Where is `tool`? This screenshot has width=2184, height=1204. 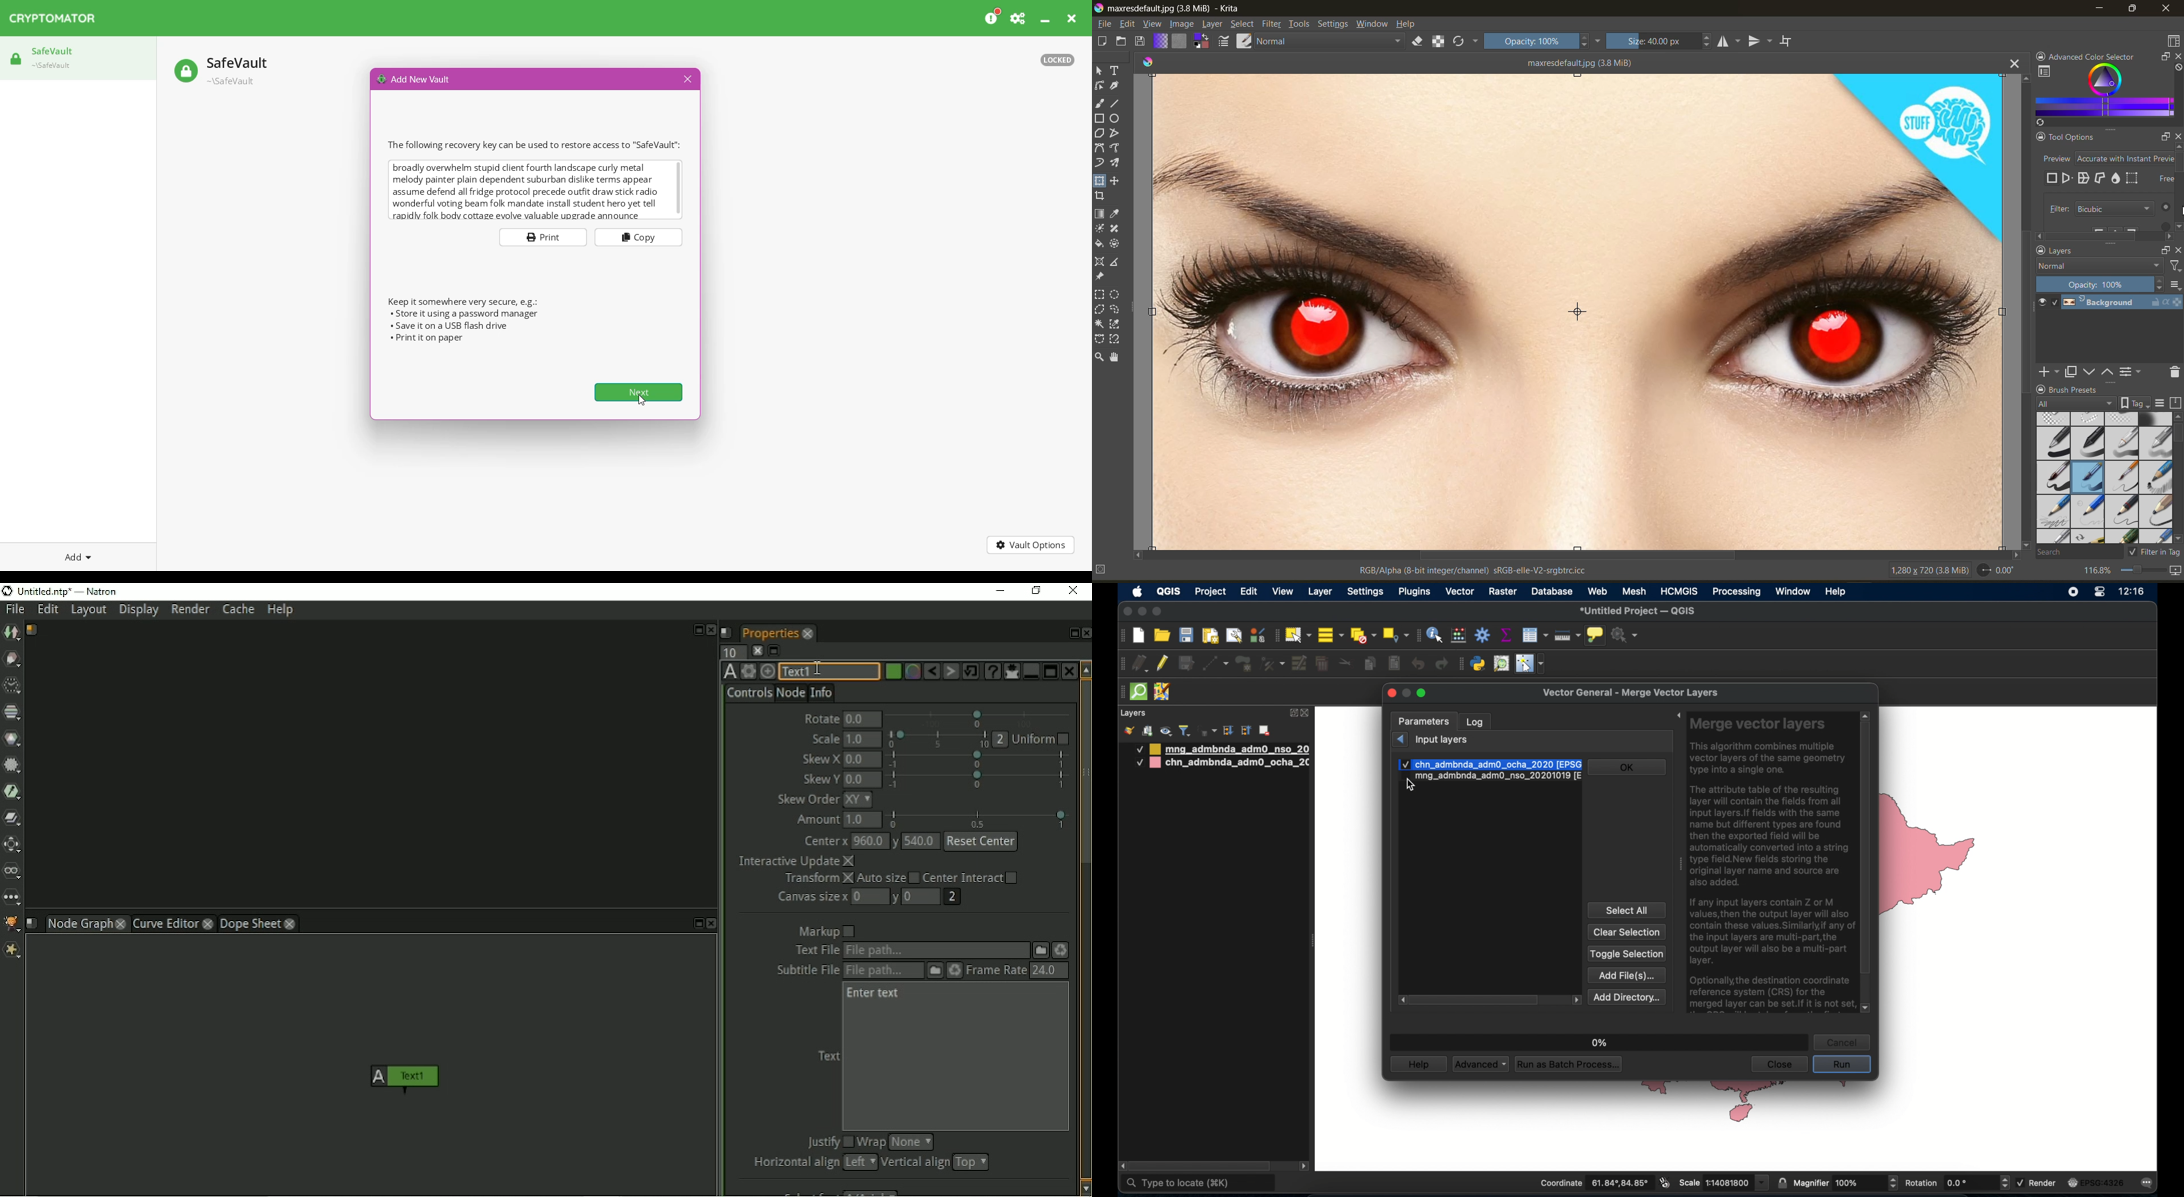 tool is located at coordinates (1116, 214).